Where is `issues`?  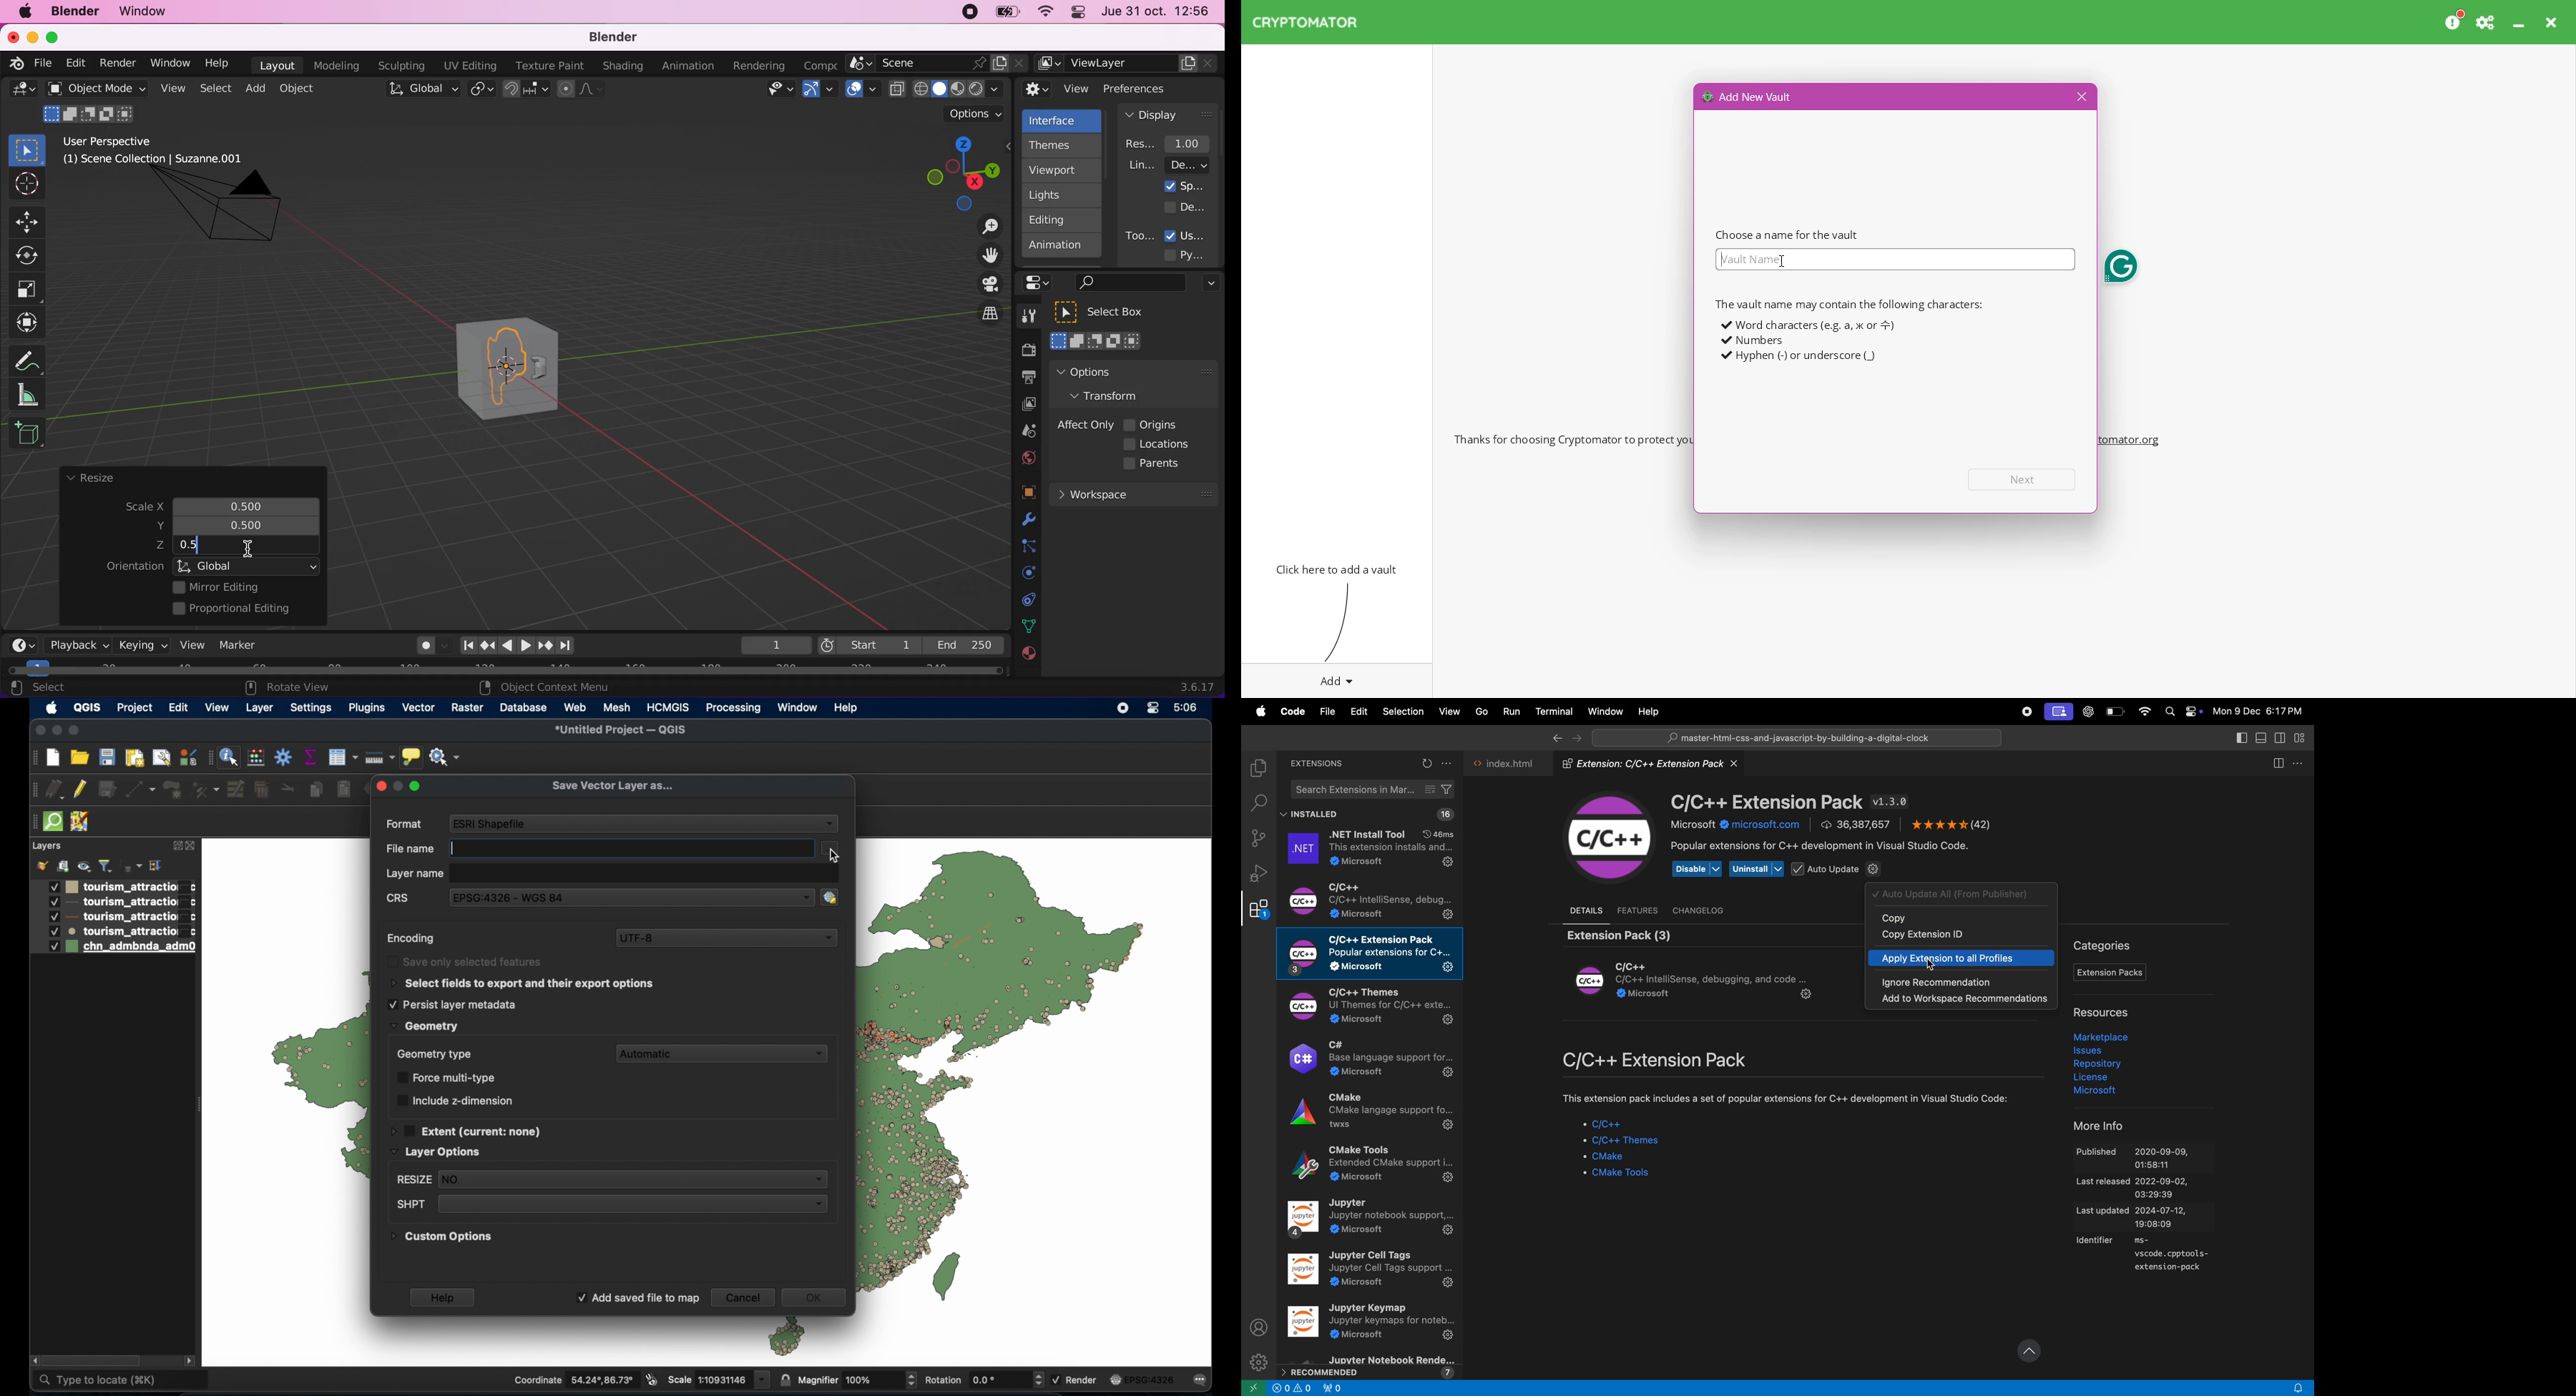
issues is located at coordinates (2094, 1051).